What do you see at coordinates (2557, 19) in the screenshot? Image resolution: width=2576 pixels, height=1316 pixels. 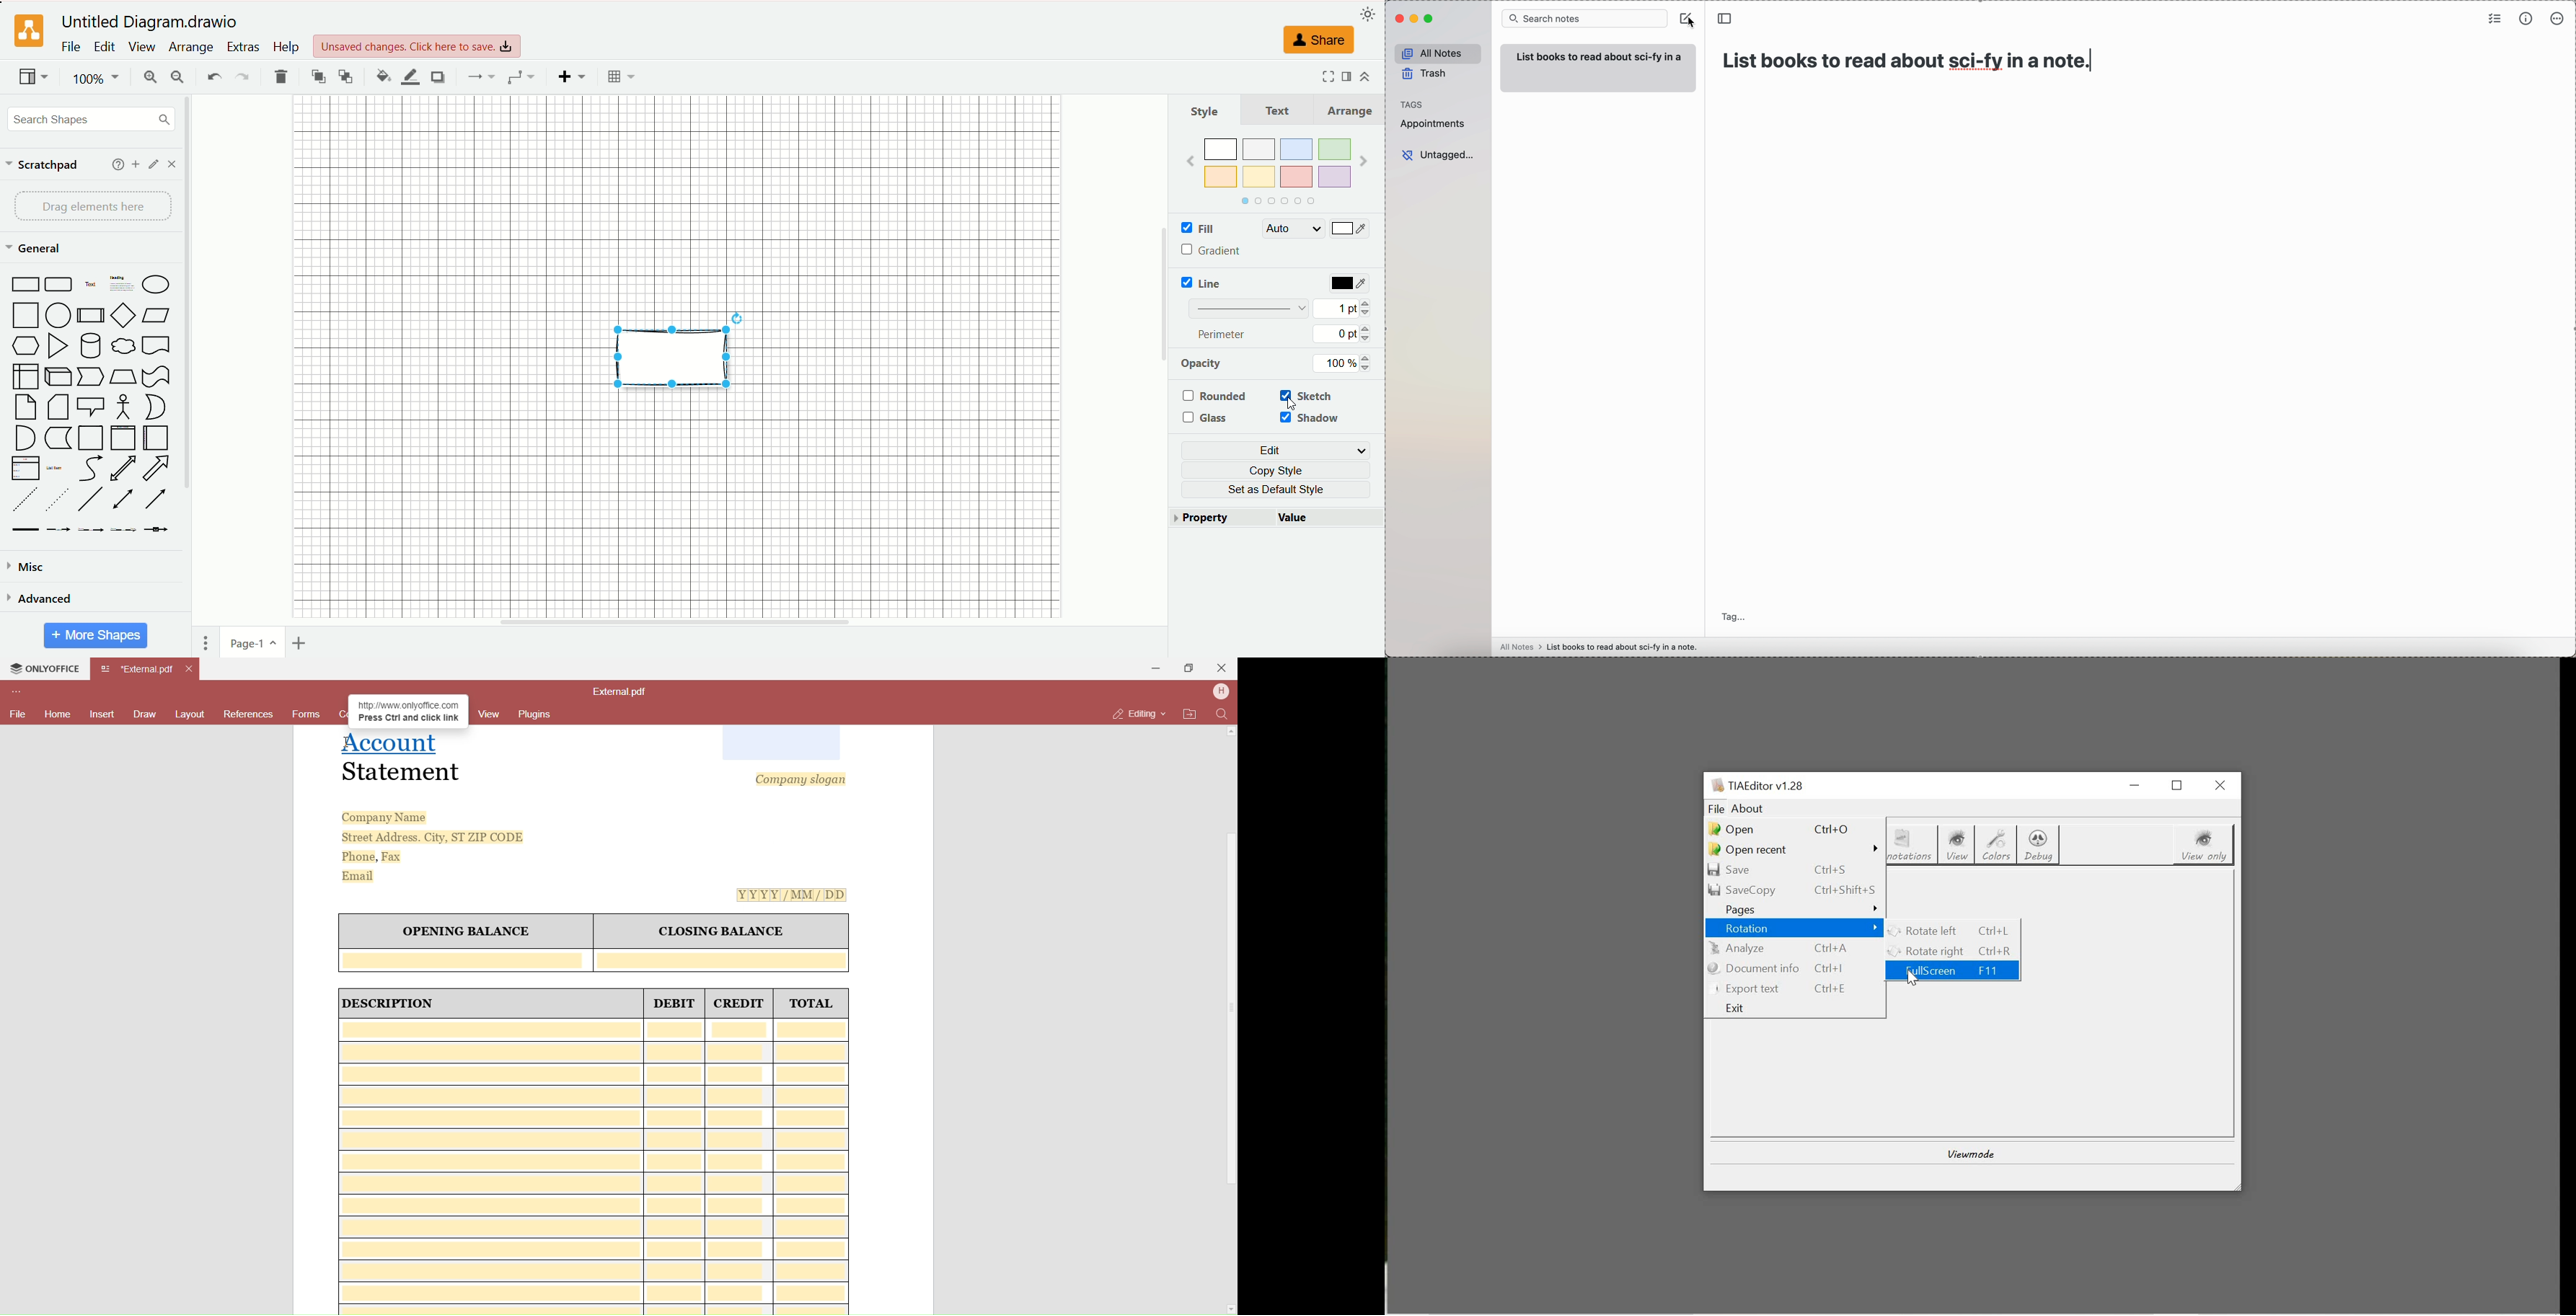 I see `more options` at bounding box center [2557, 19].